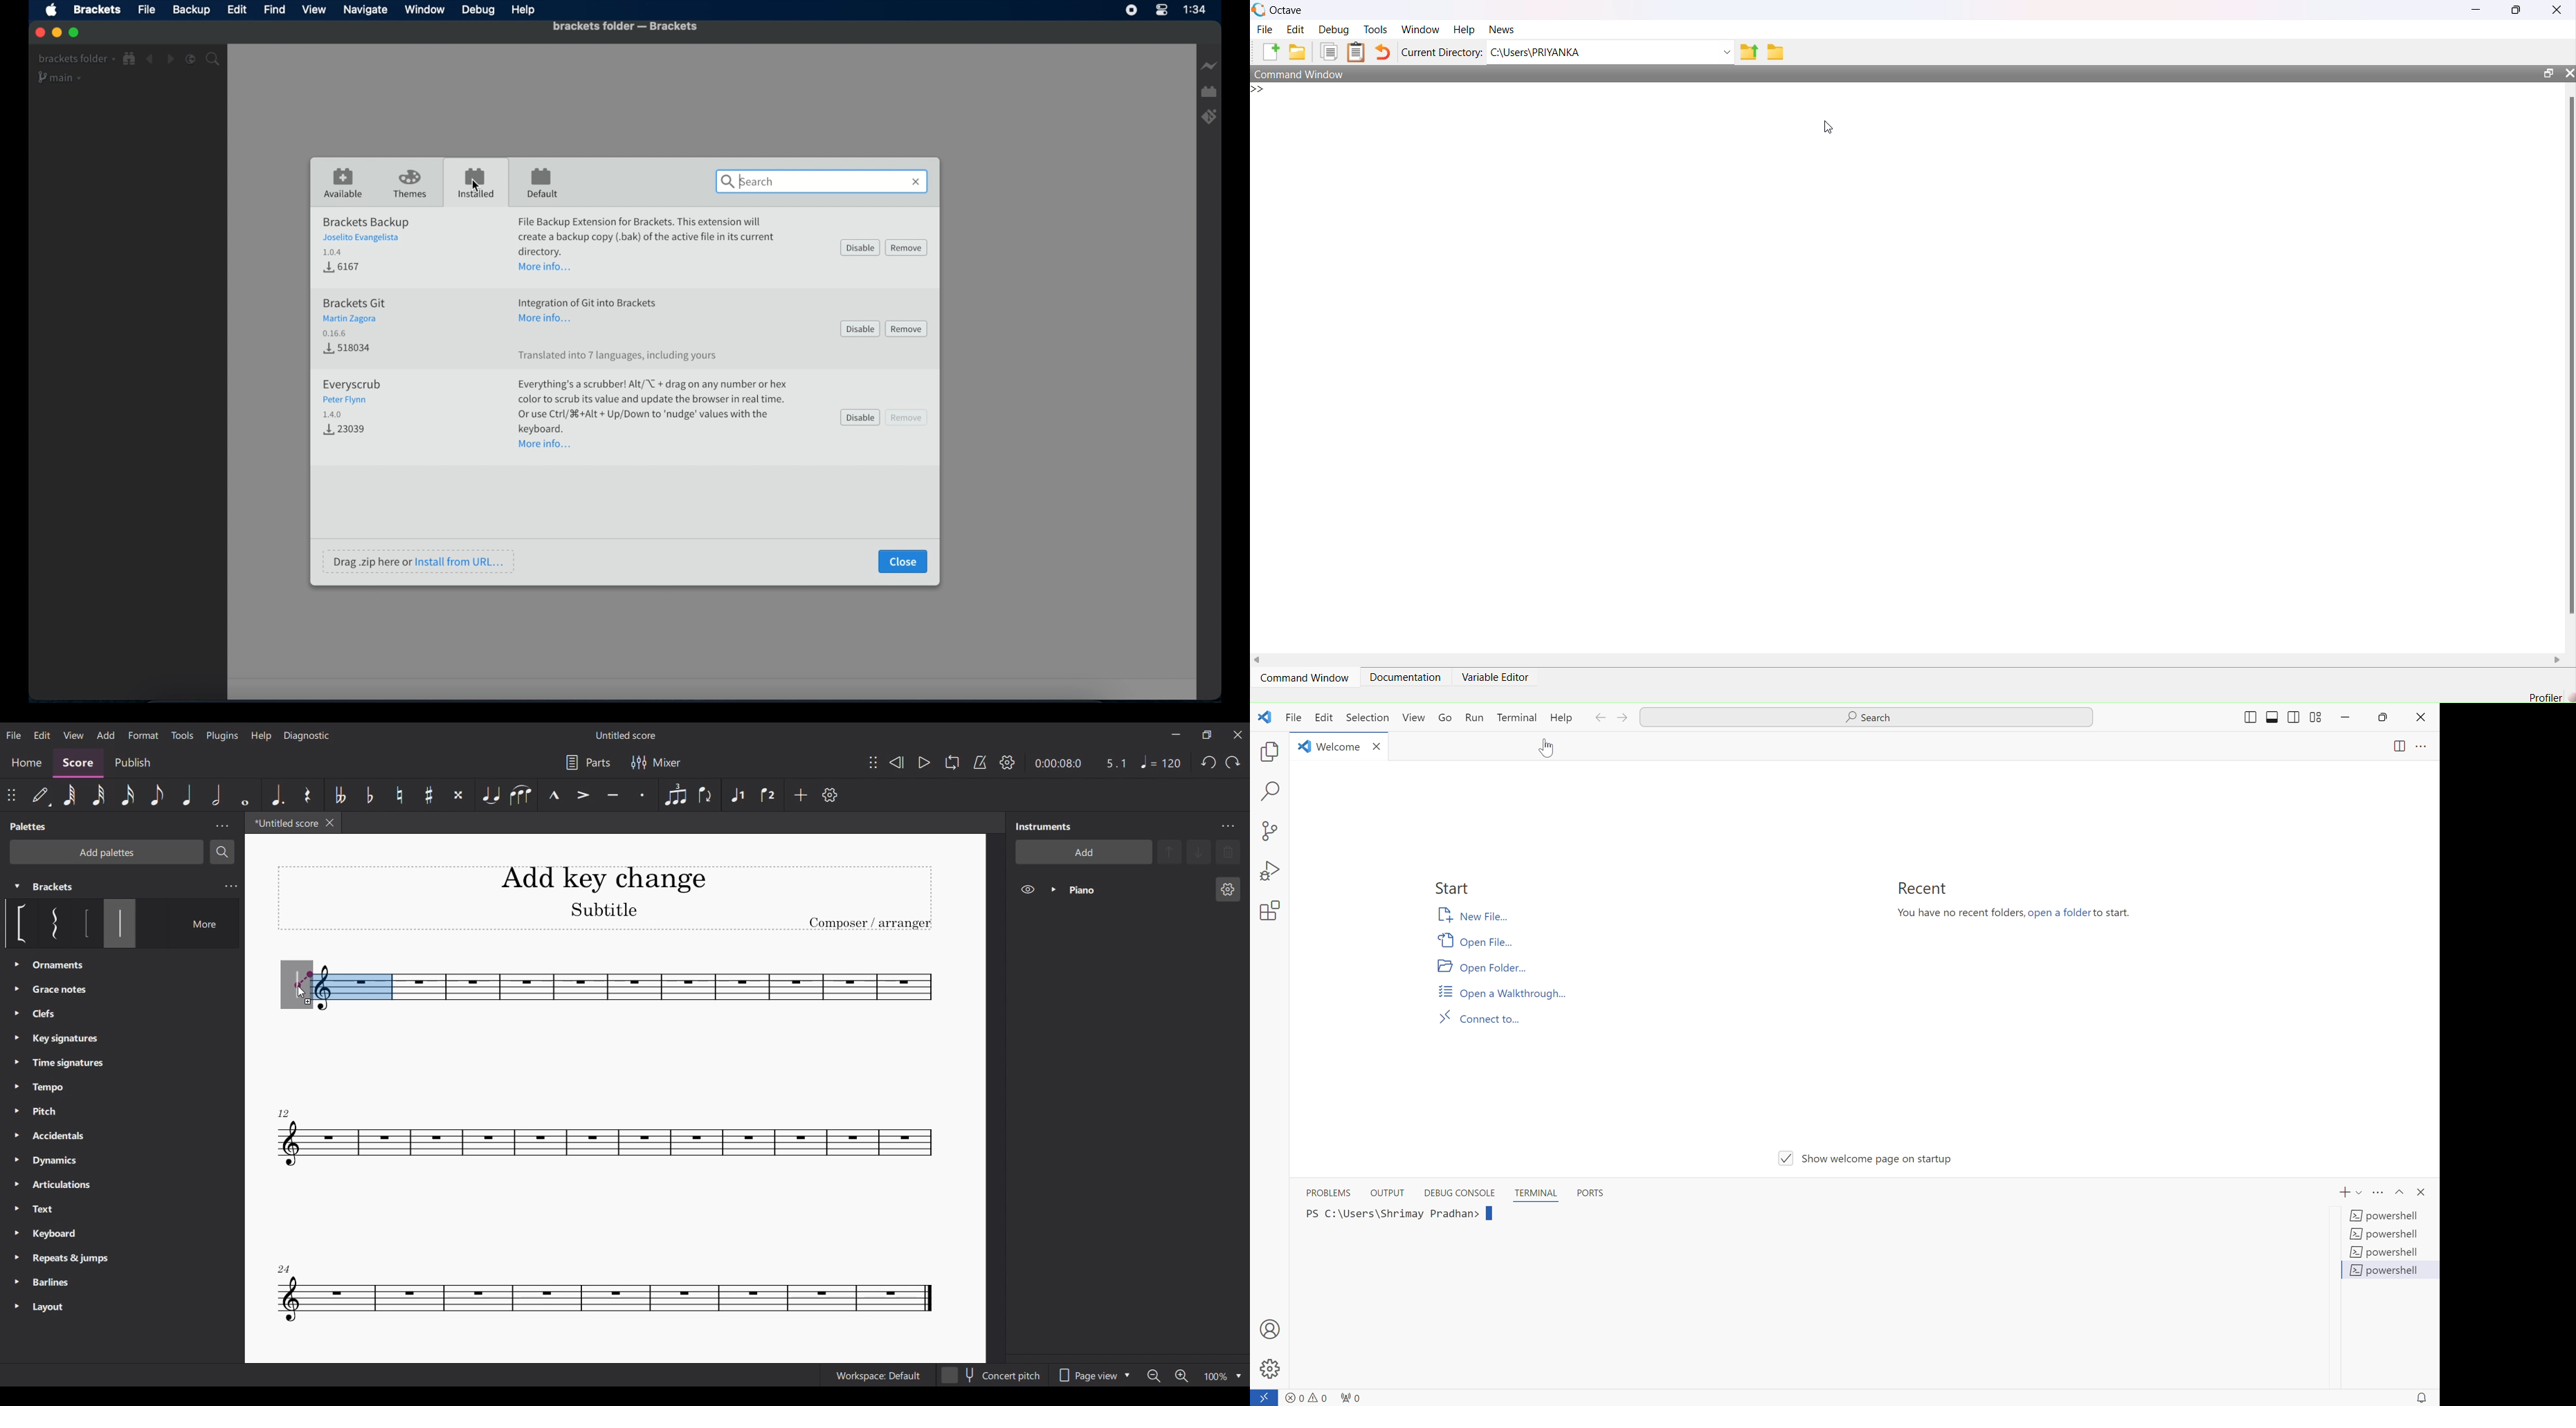  I want to click on Toggle double flat, so click(341, 795).